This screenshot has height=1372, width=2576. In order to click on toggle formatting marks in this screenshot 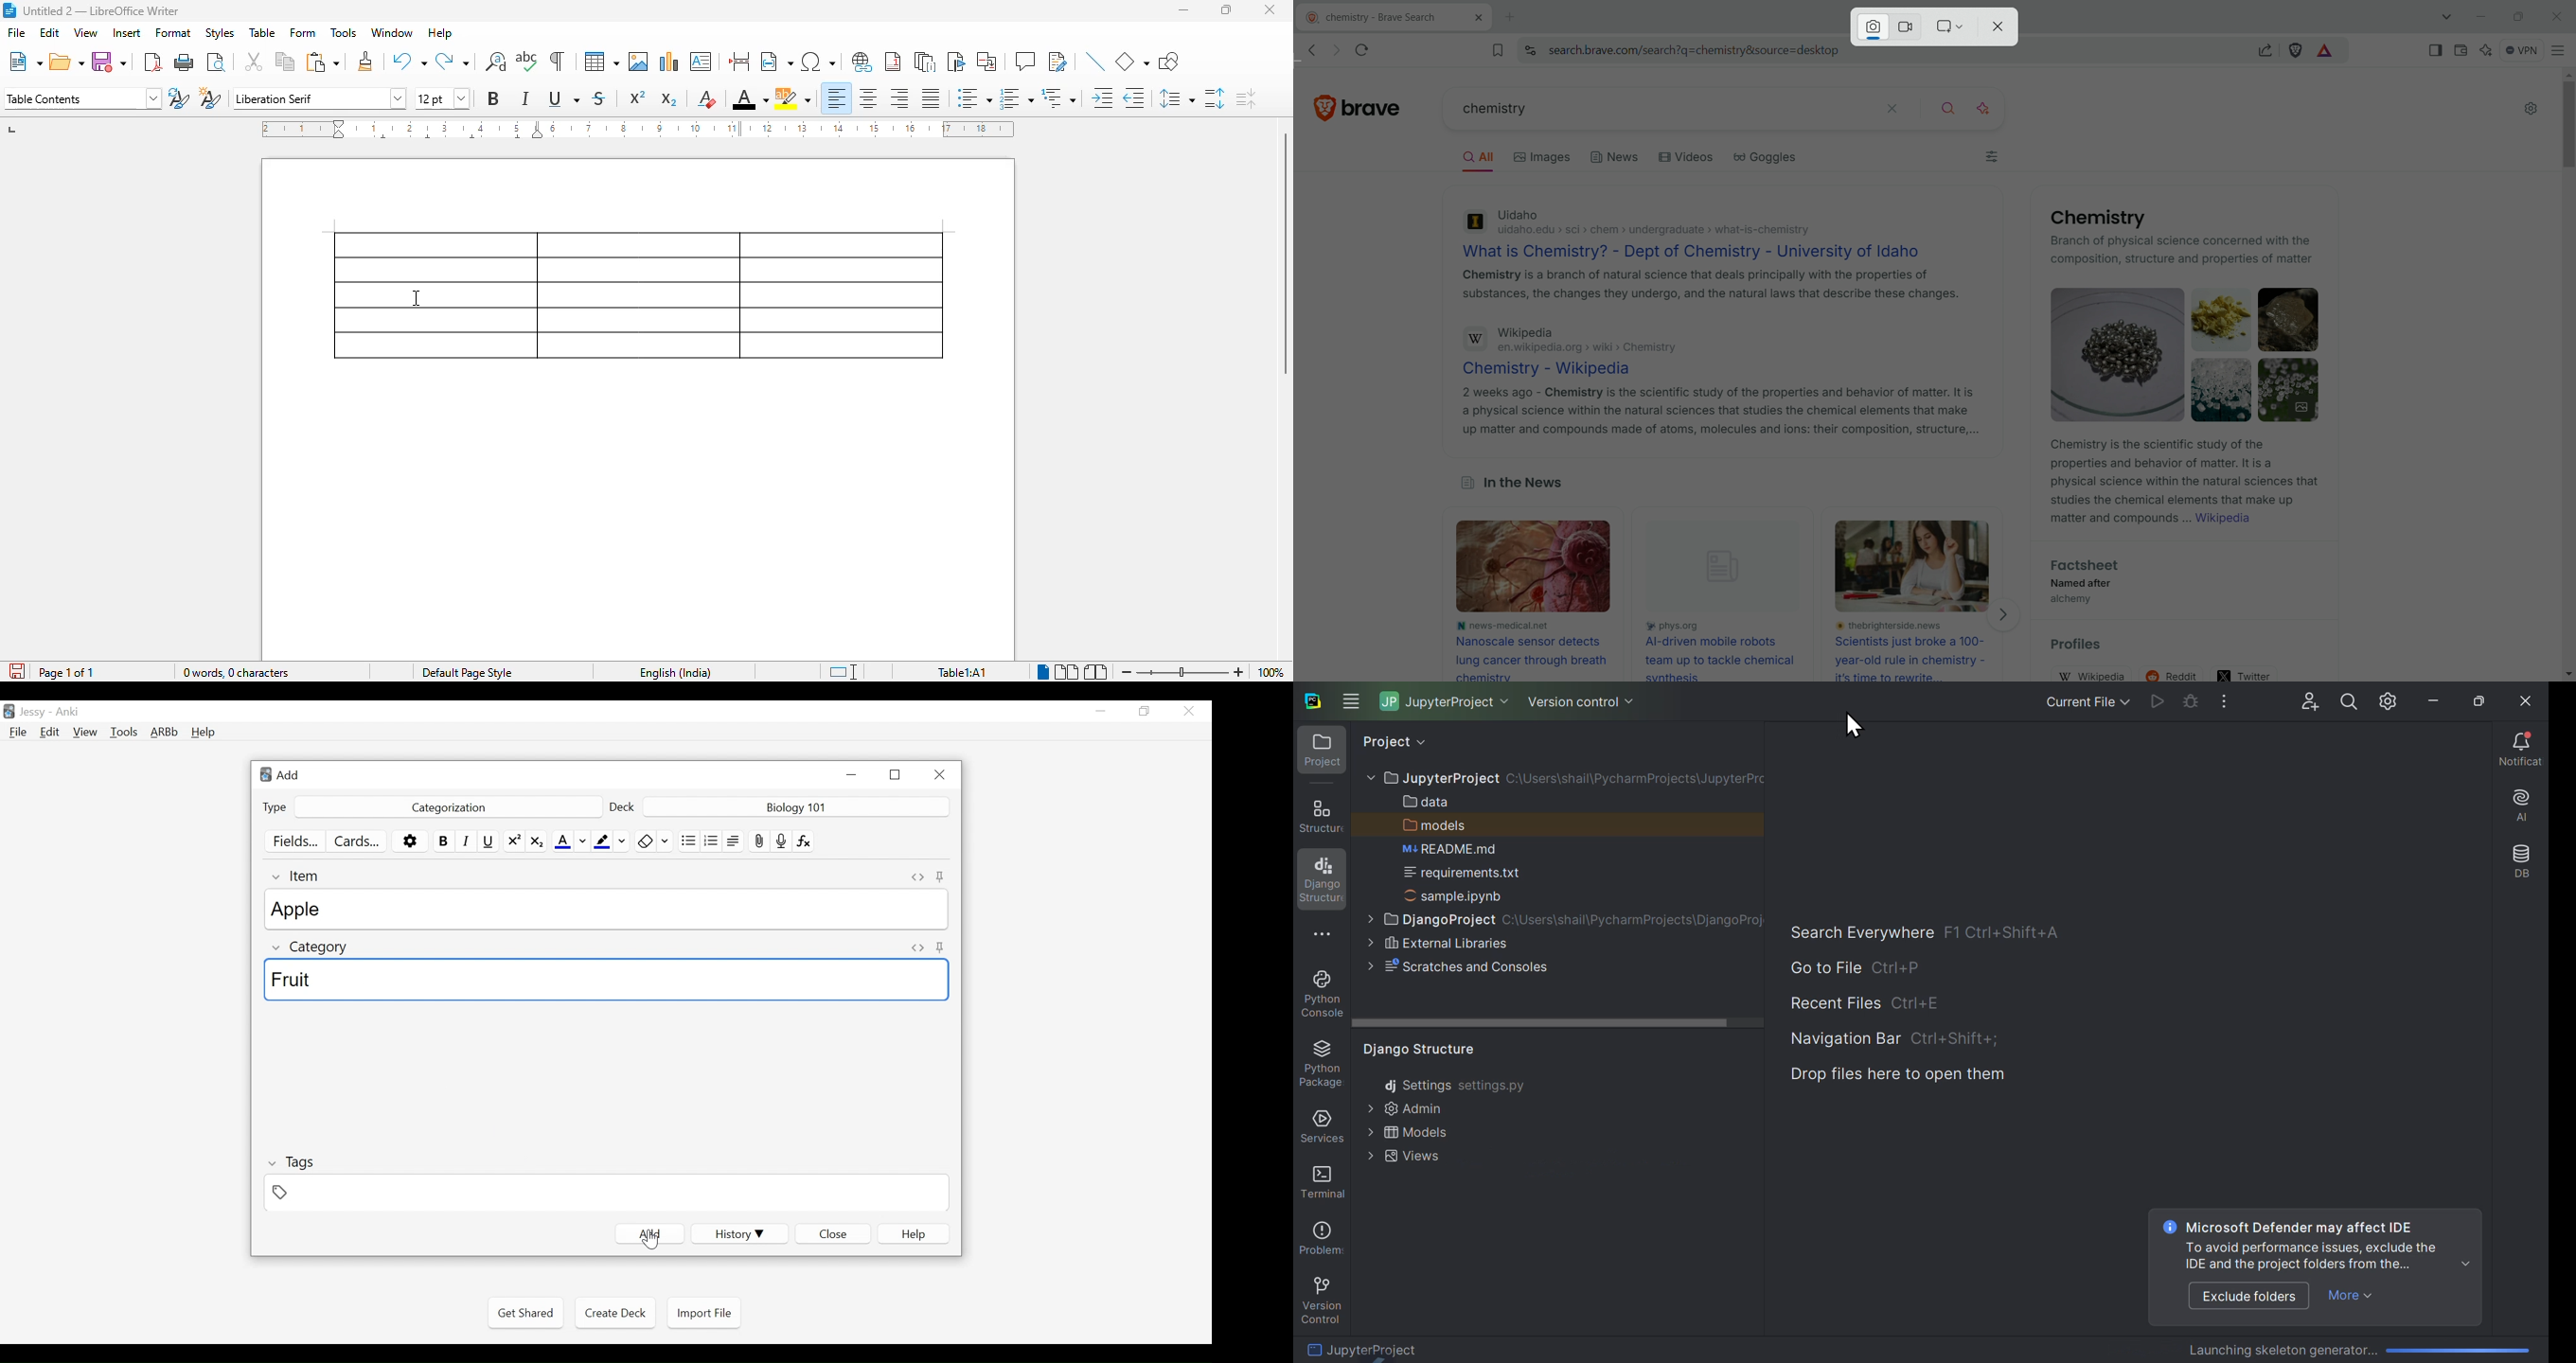, I will do `click(557, 61)`.